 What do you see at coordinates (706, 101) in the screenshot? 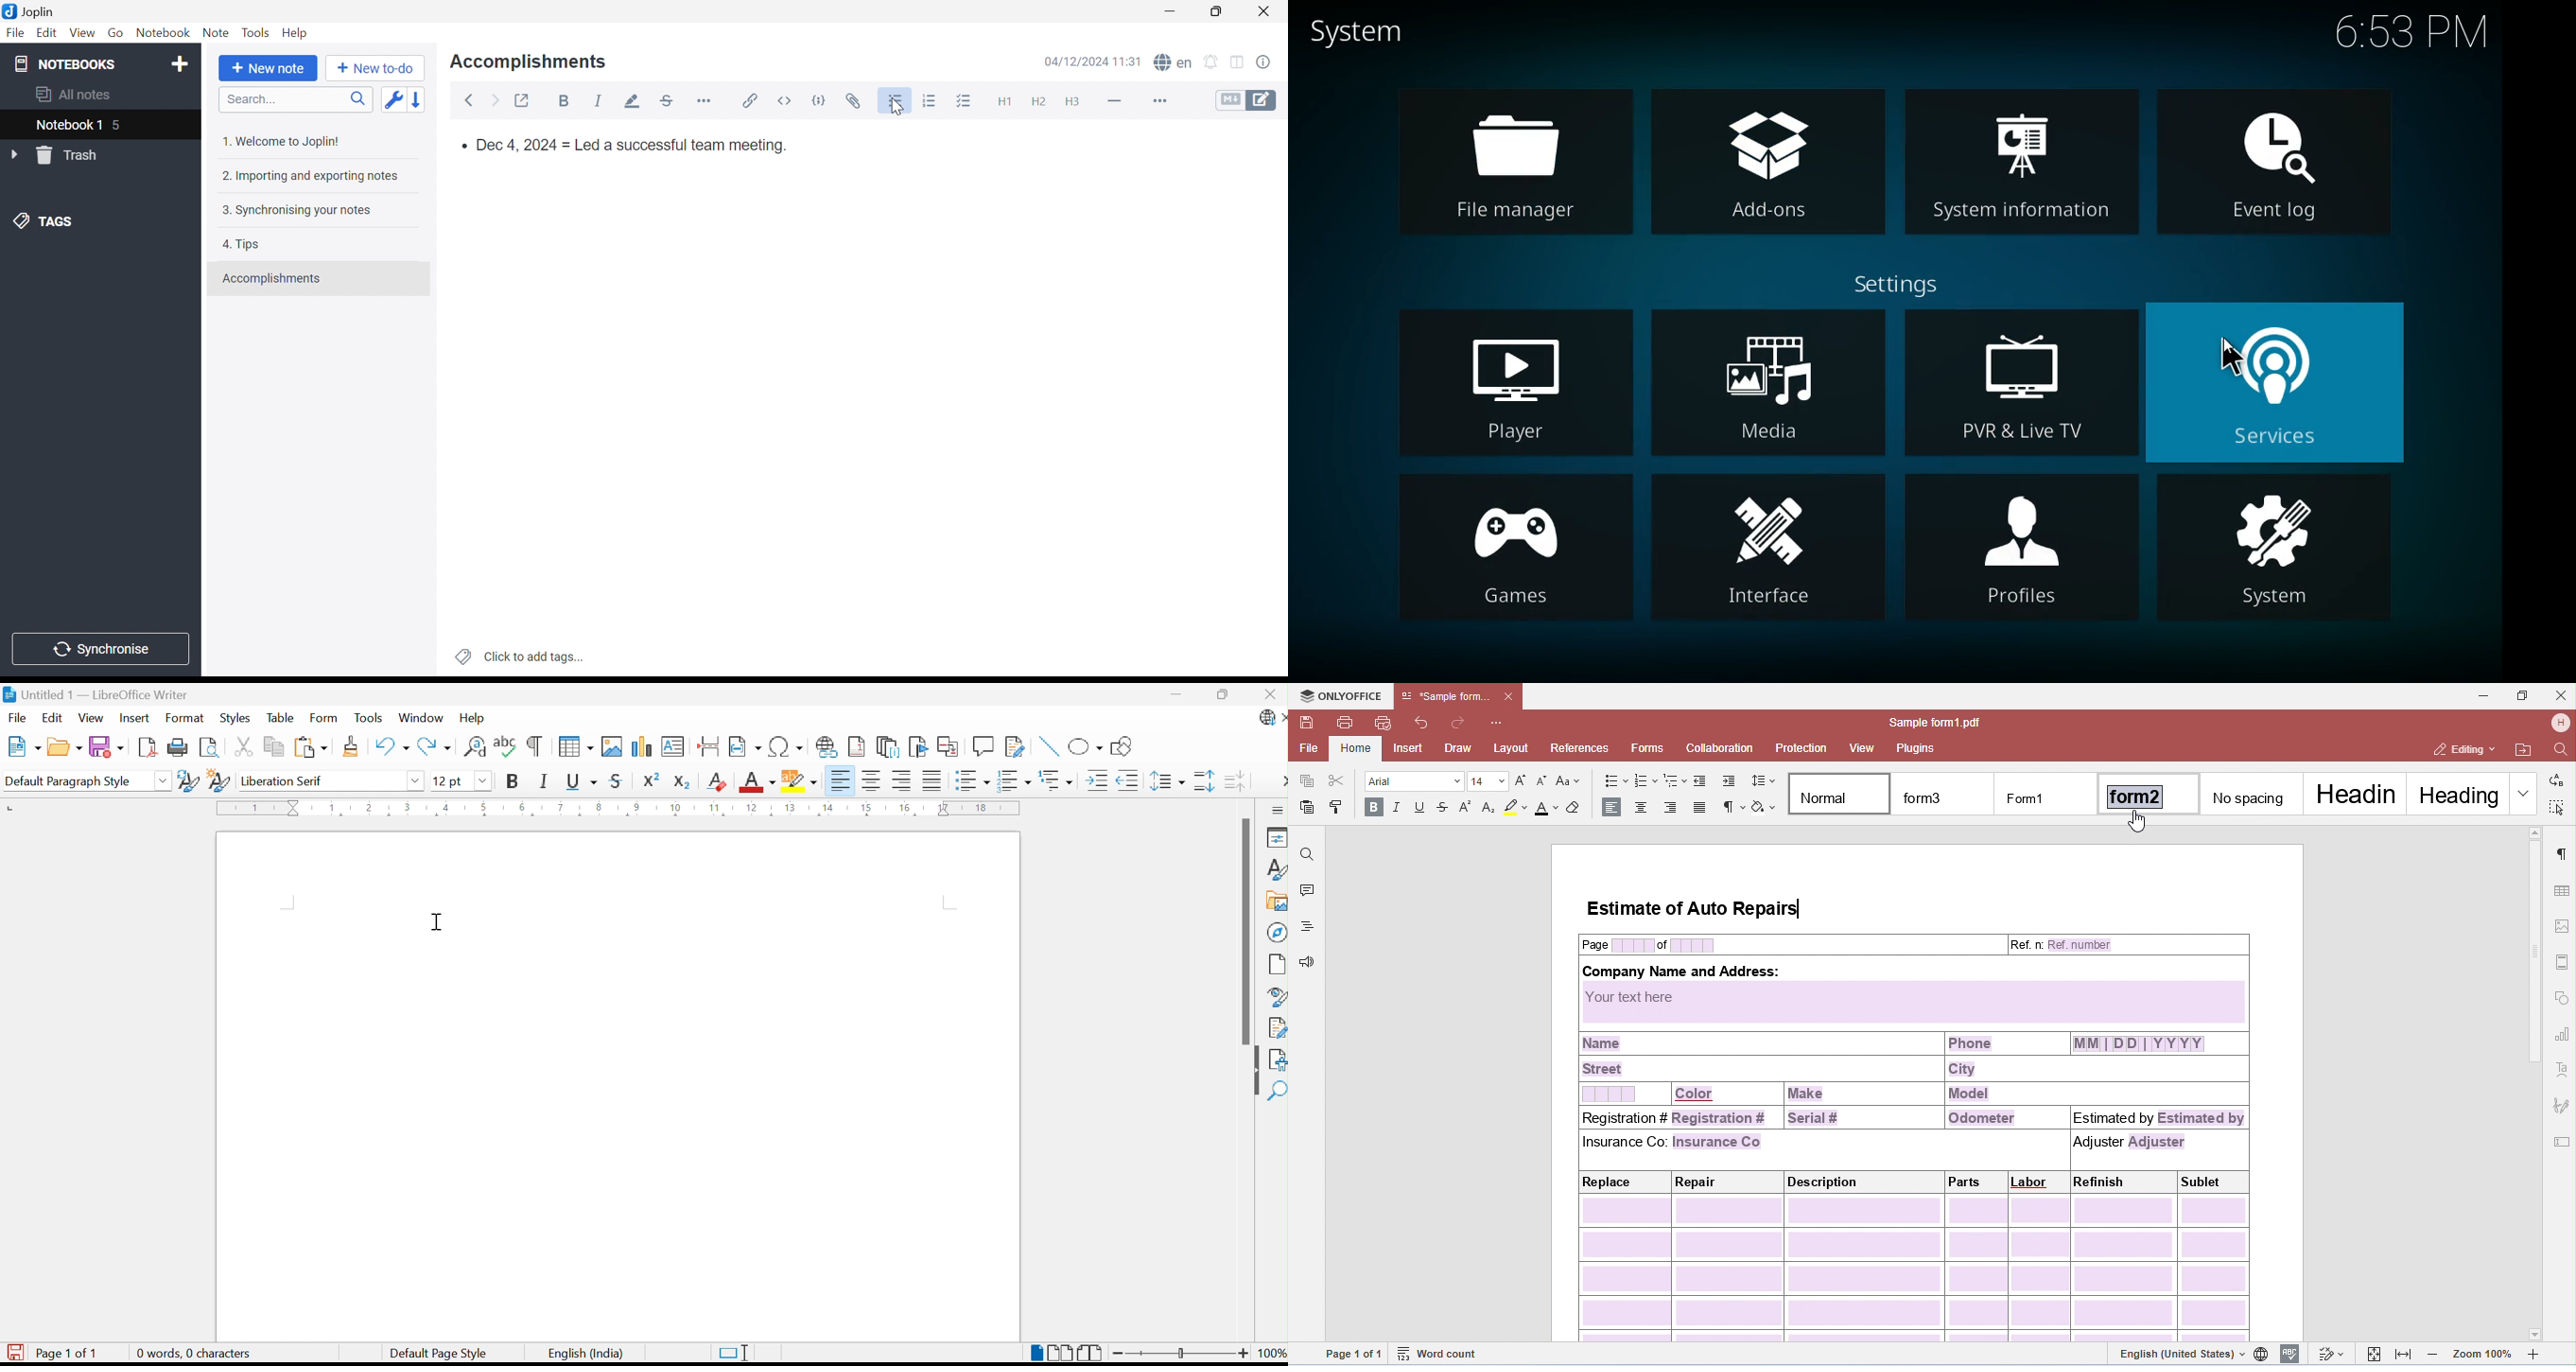
I see `Horizontal` at bounding box center [706, 101].